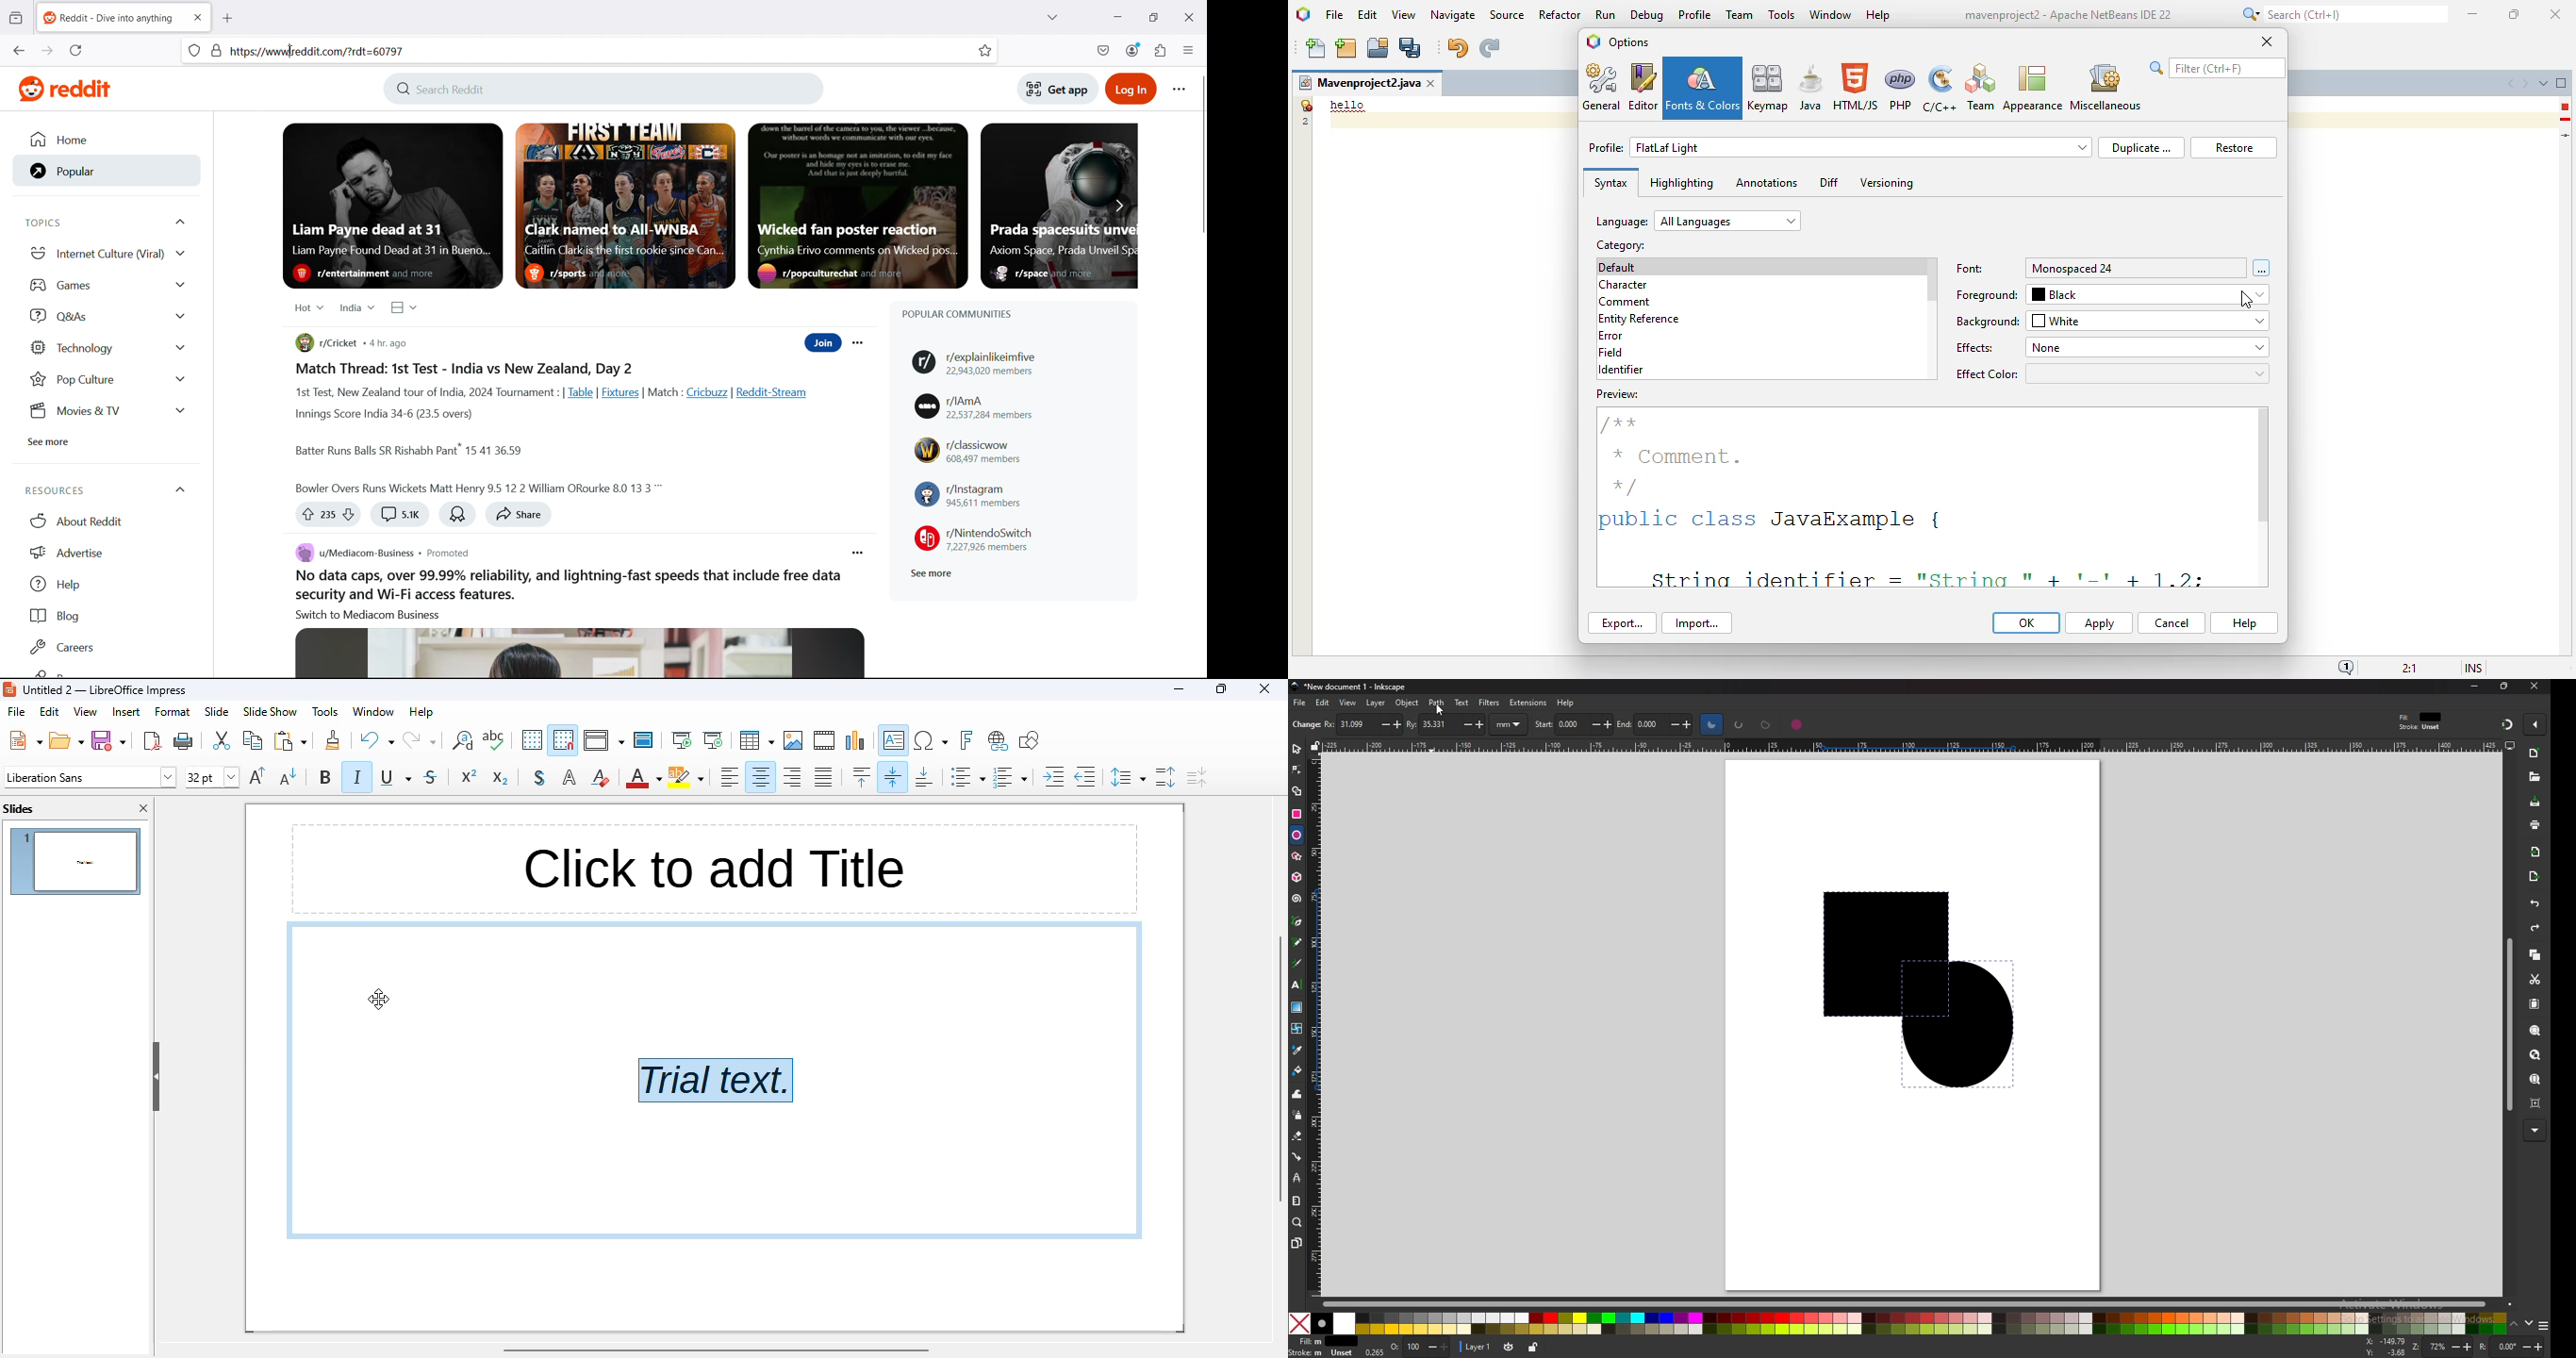 The height and width of the screenshot is (1372, 2576). Describe the element at coordinates (1574, 723) in the screenshot. I see `start` at that location.